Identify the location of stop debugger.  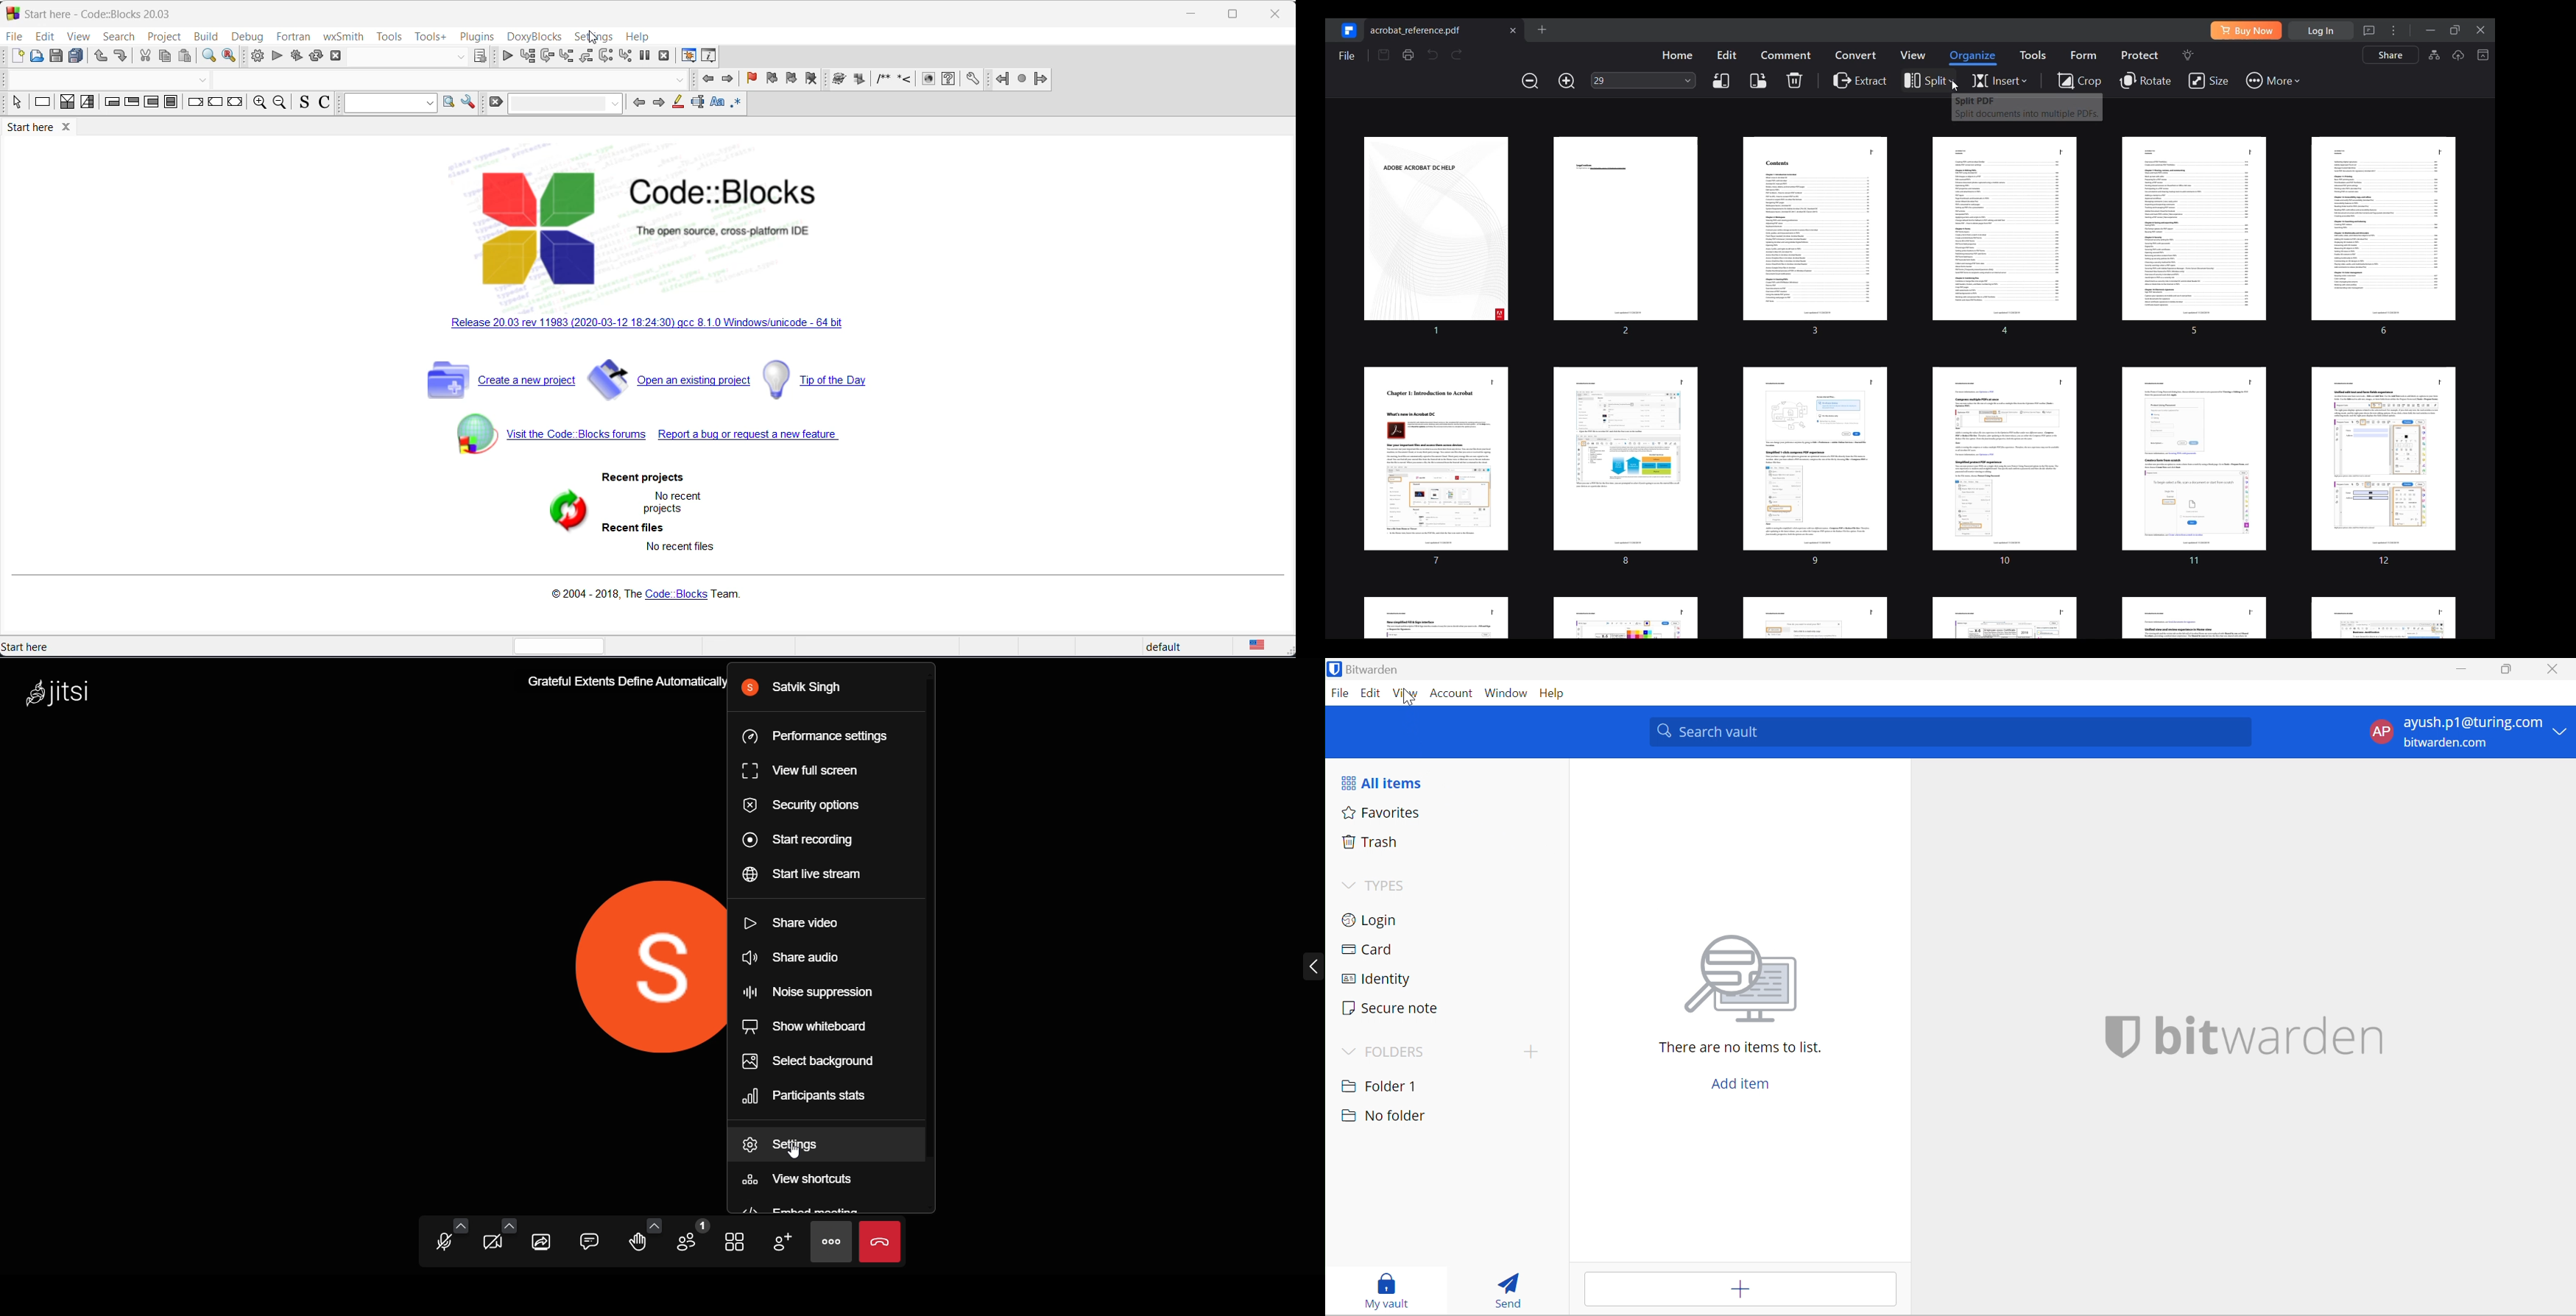
(665, 55).